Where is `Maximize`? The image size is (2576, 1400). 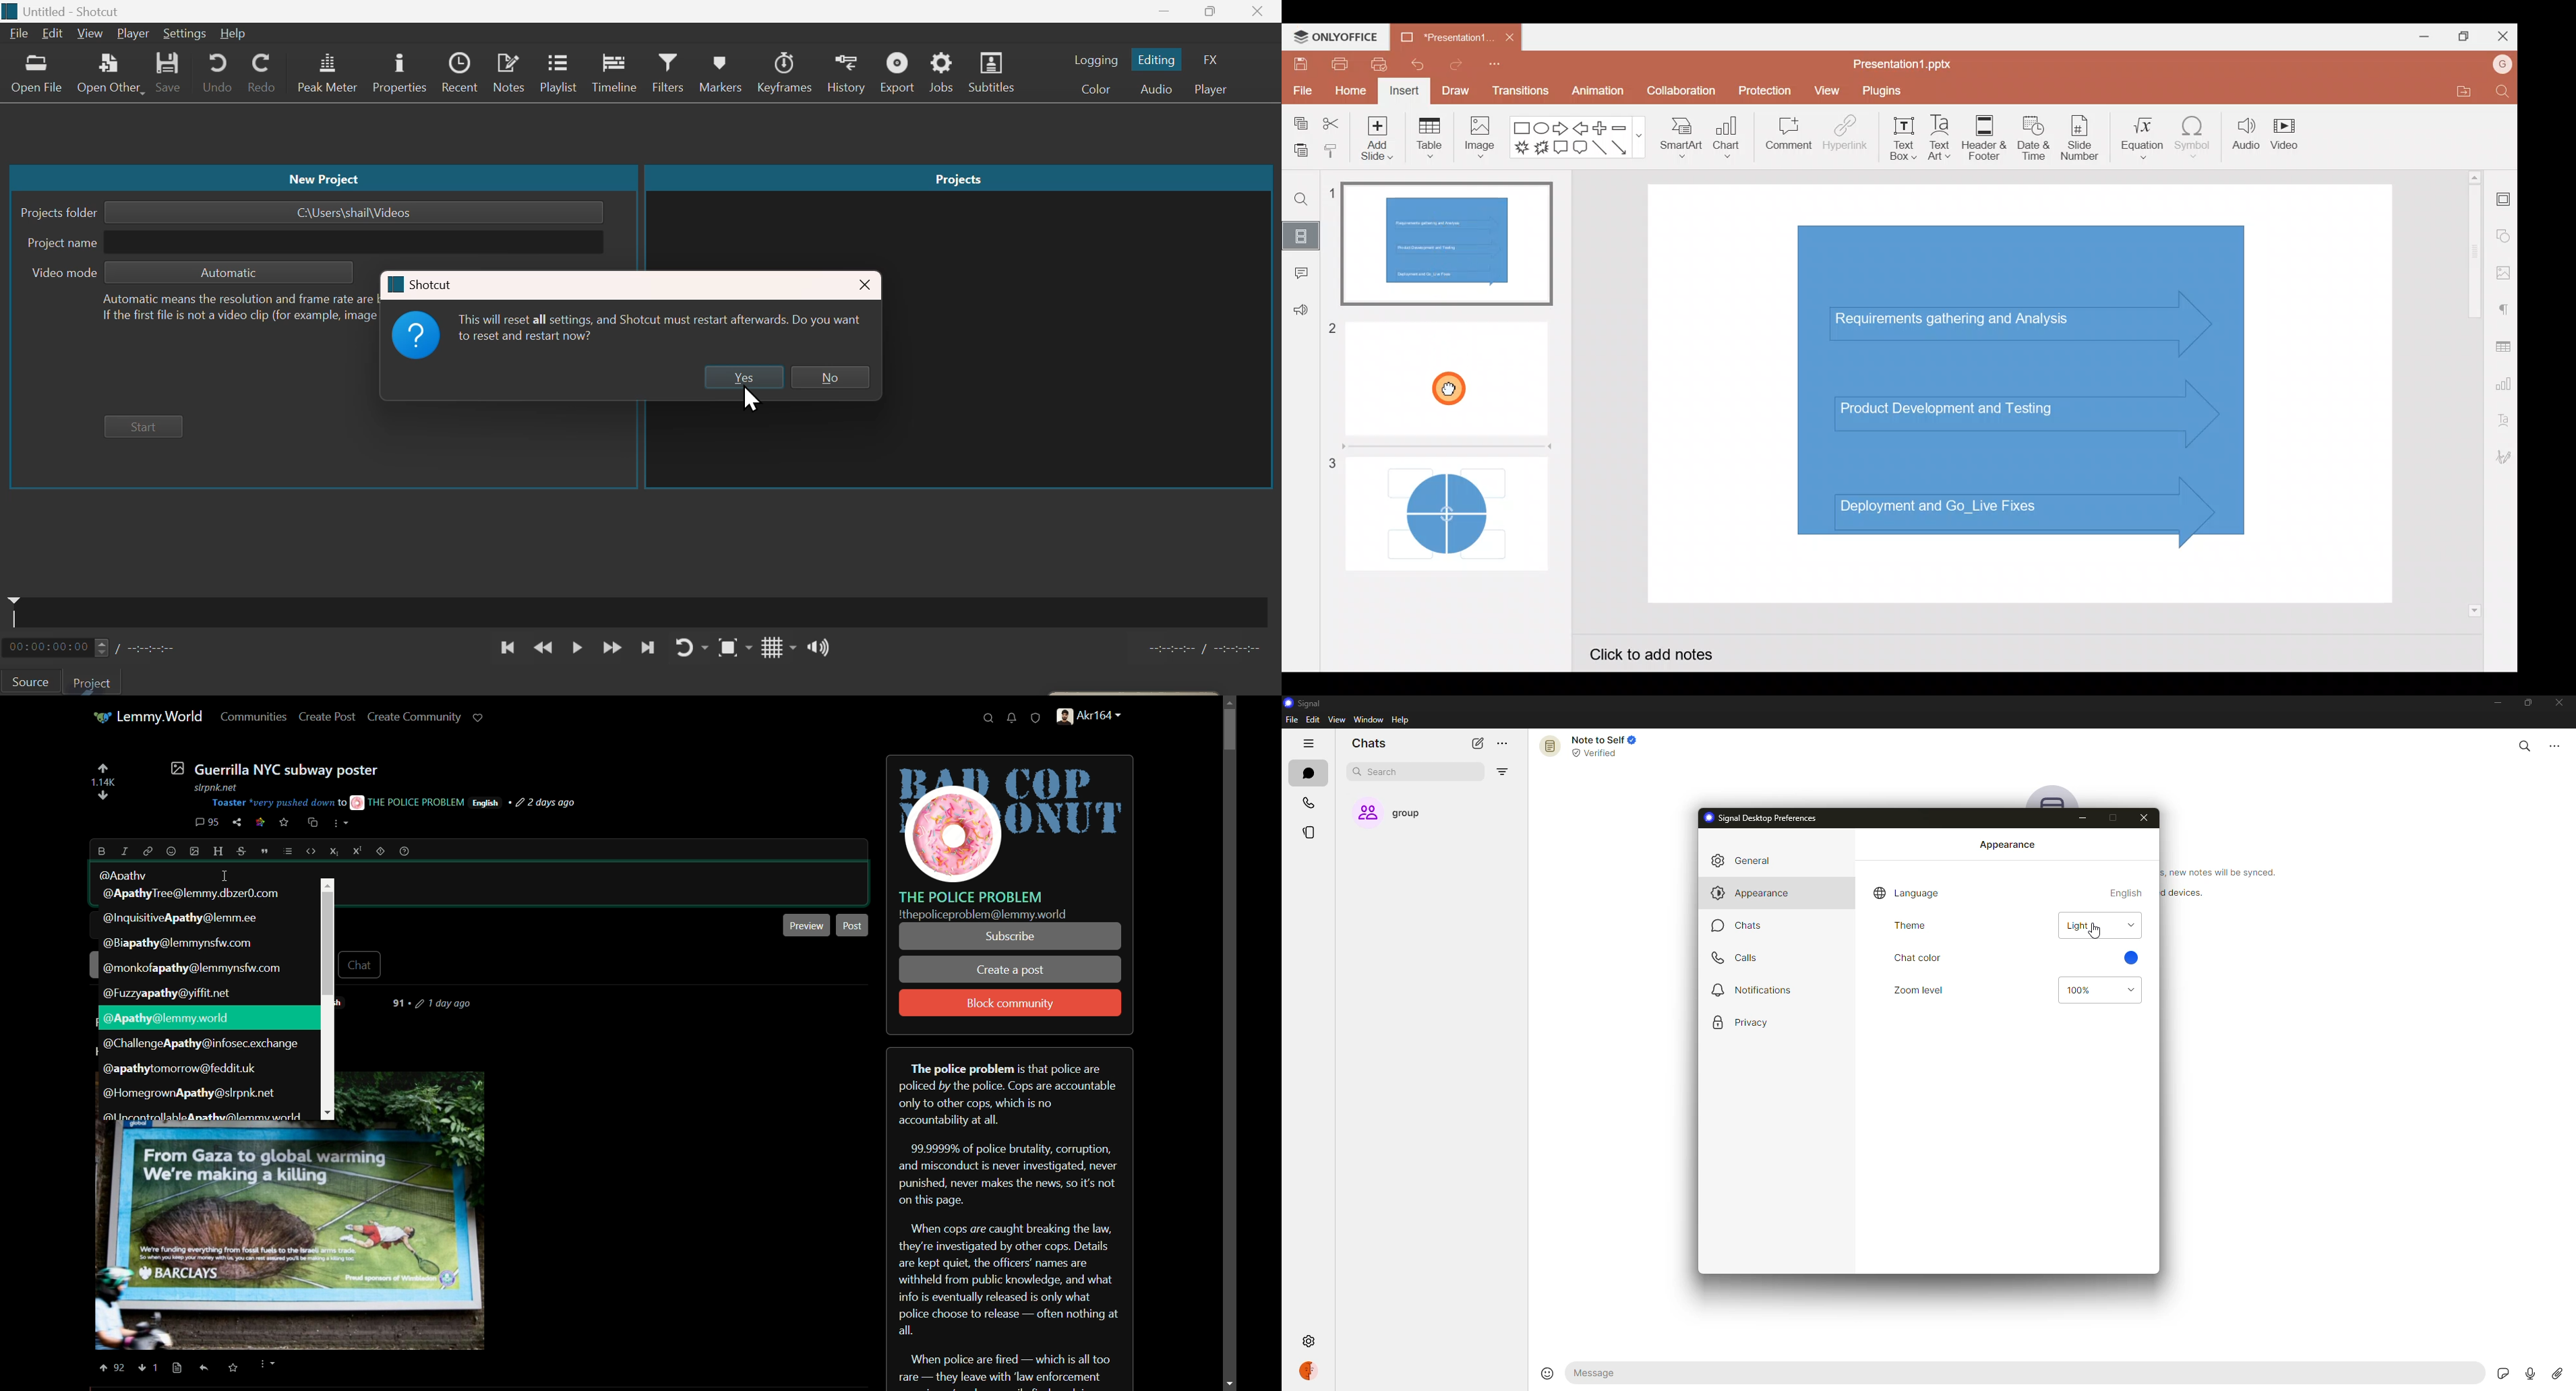 Maximize is located at coordinates (2467, 35).